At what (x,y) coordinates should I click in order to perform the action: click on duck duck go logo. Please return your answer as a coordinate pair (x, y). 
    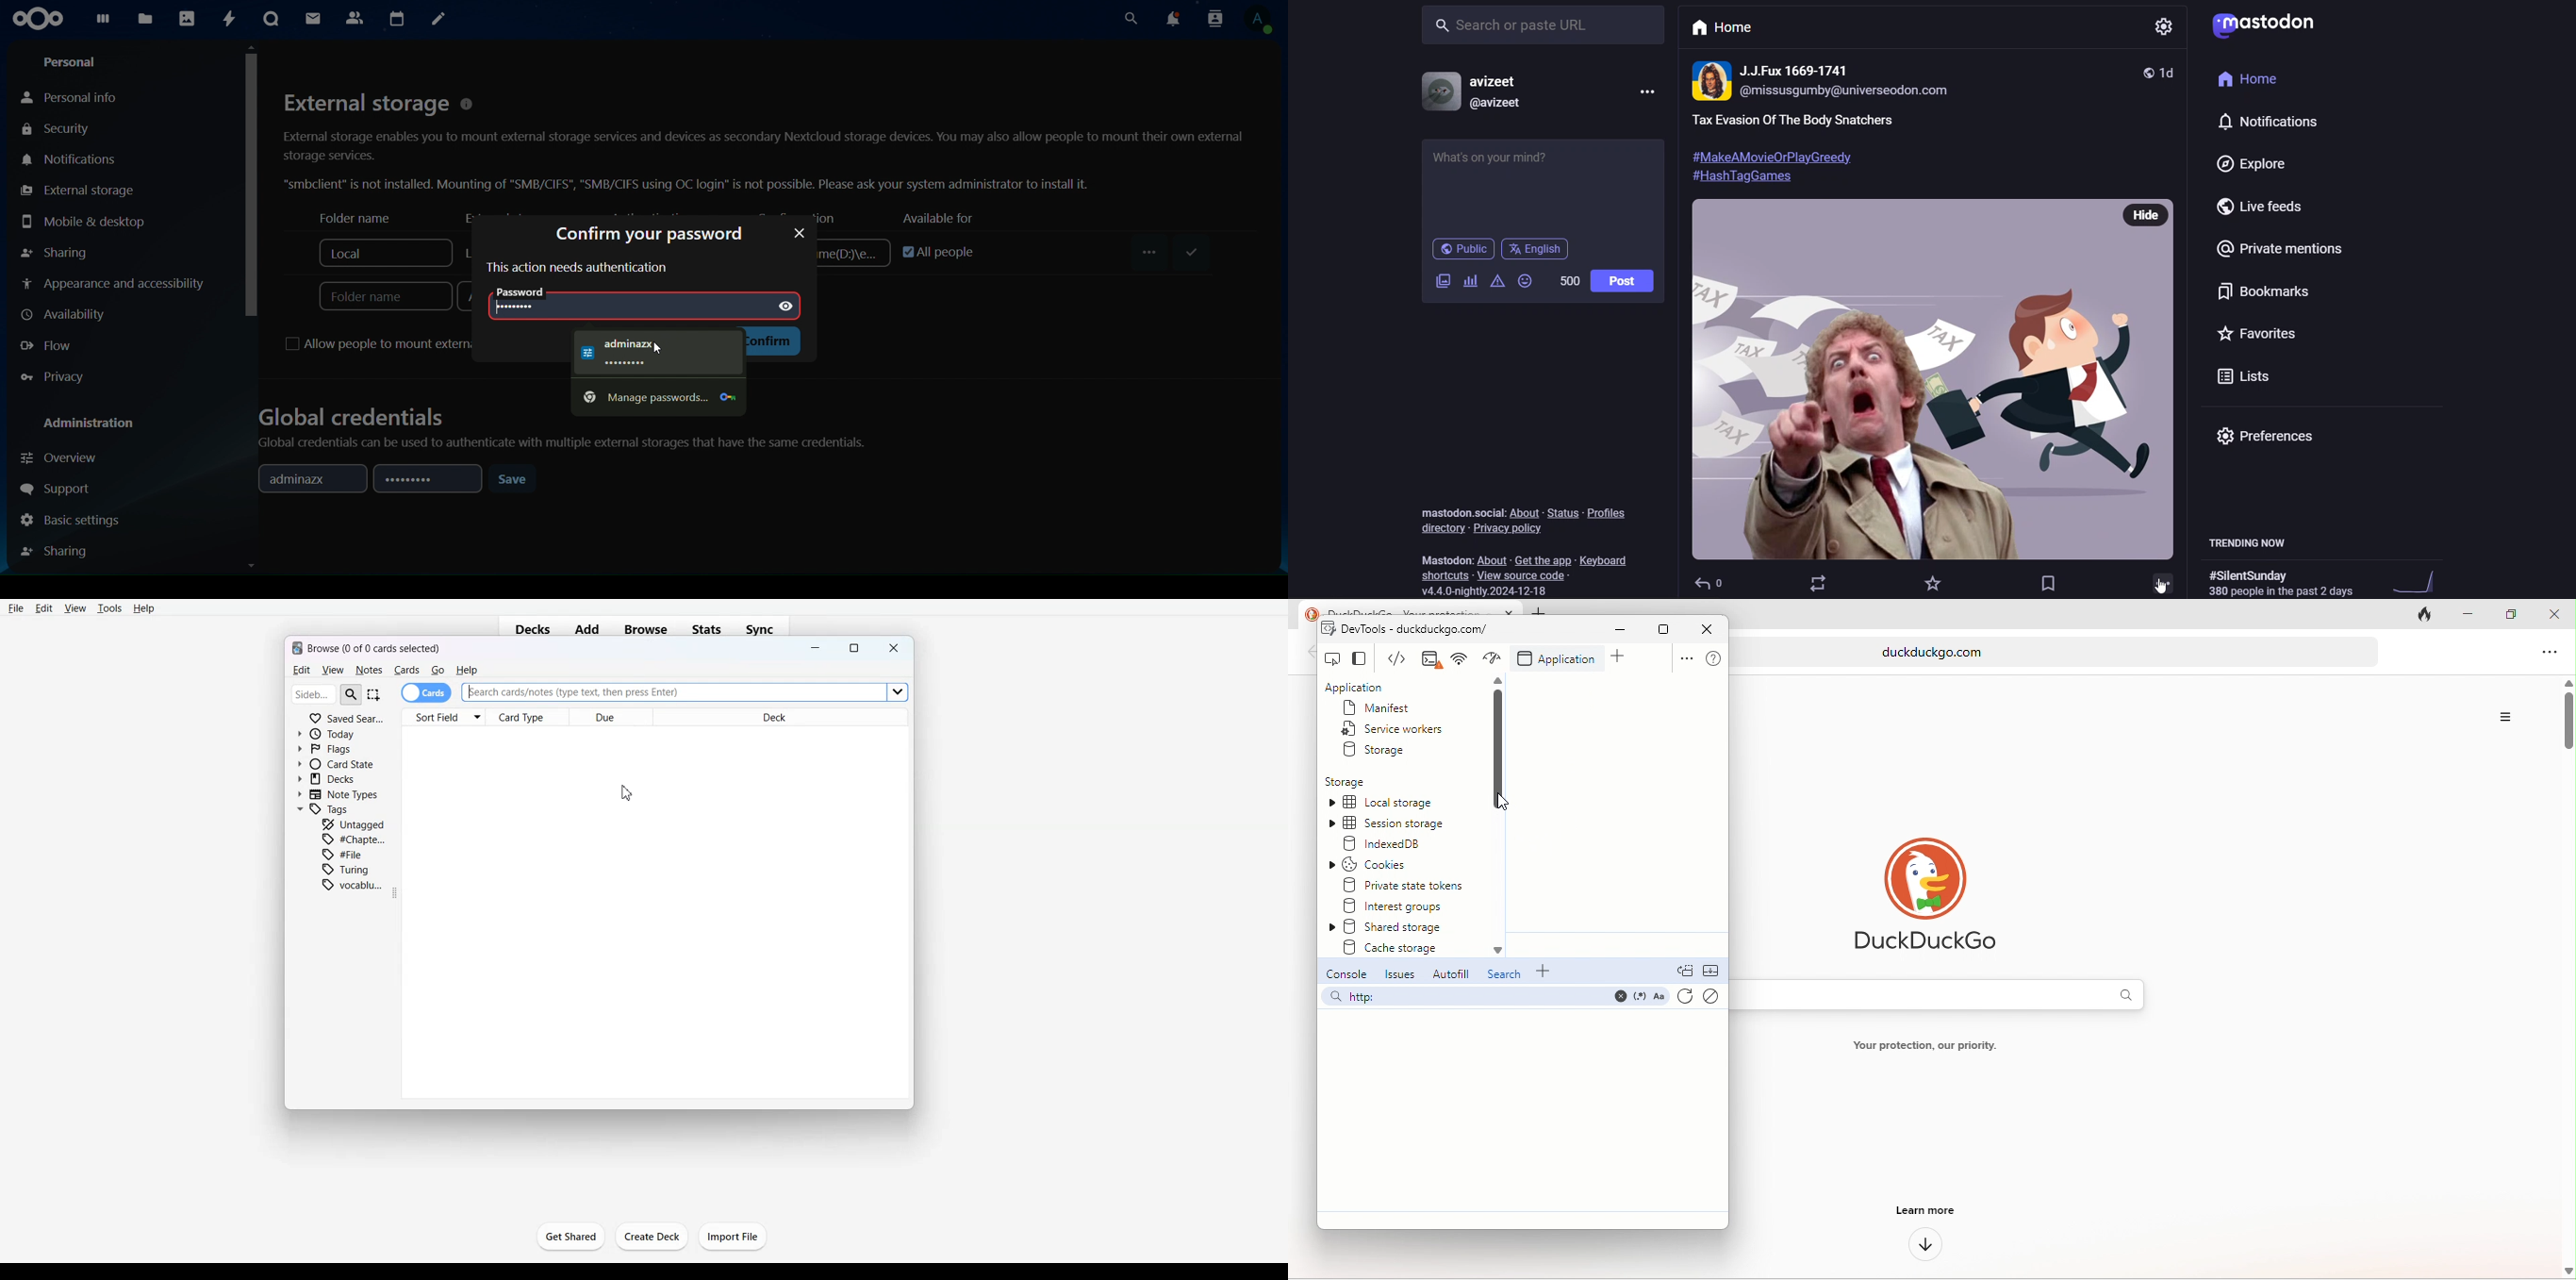
    Looking at the image, I should click on (1924, 895).